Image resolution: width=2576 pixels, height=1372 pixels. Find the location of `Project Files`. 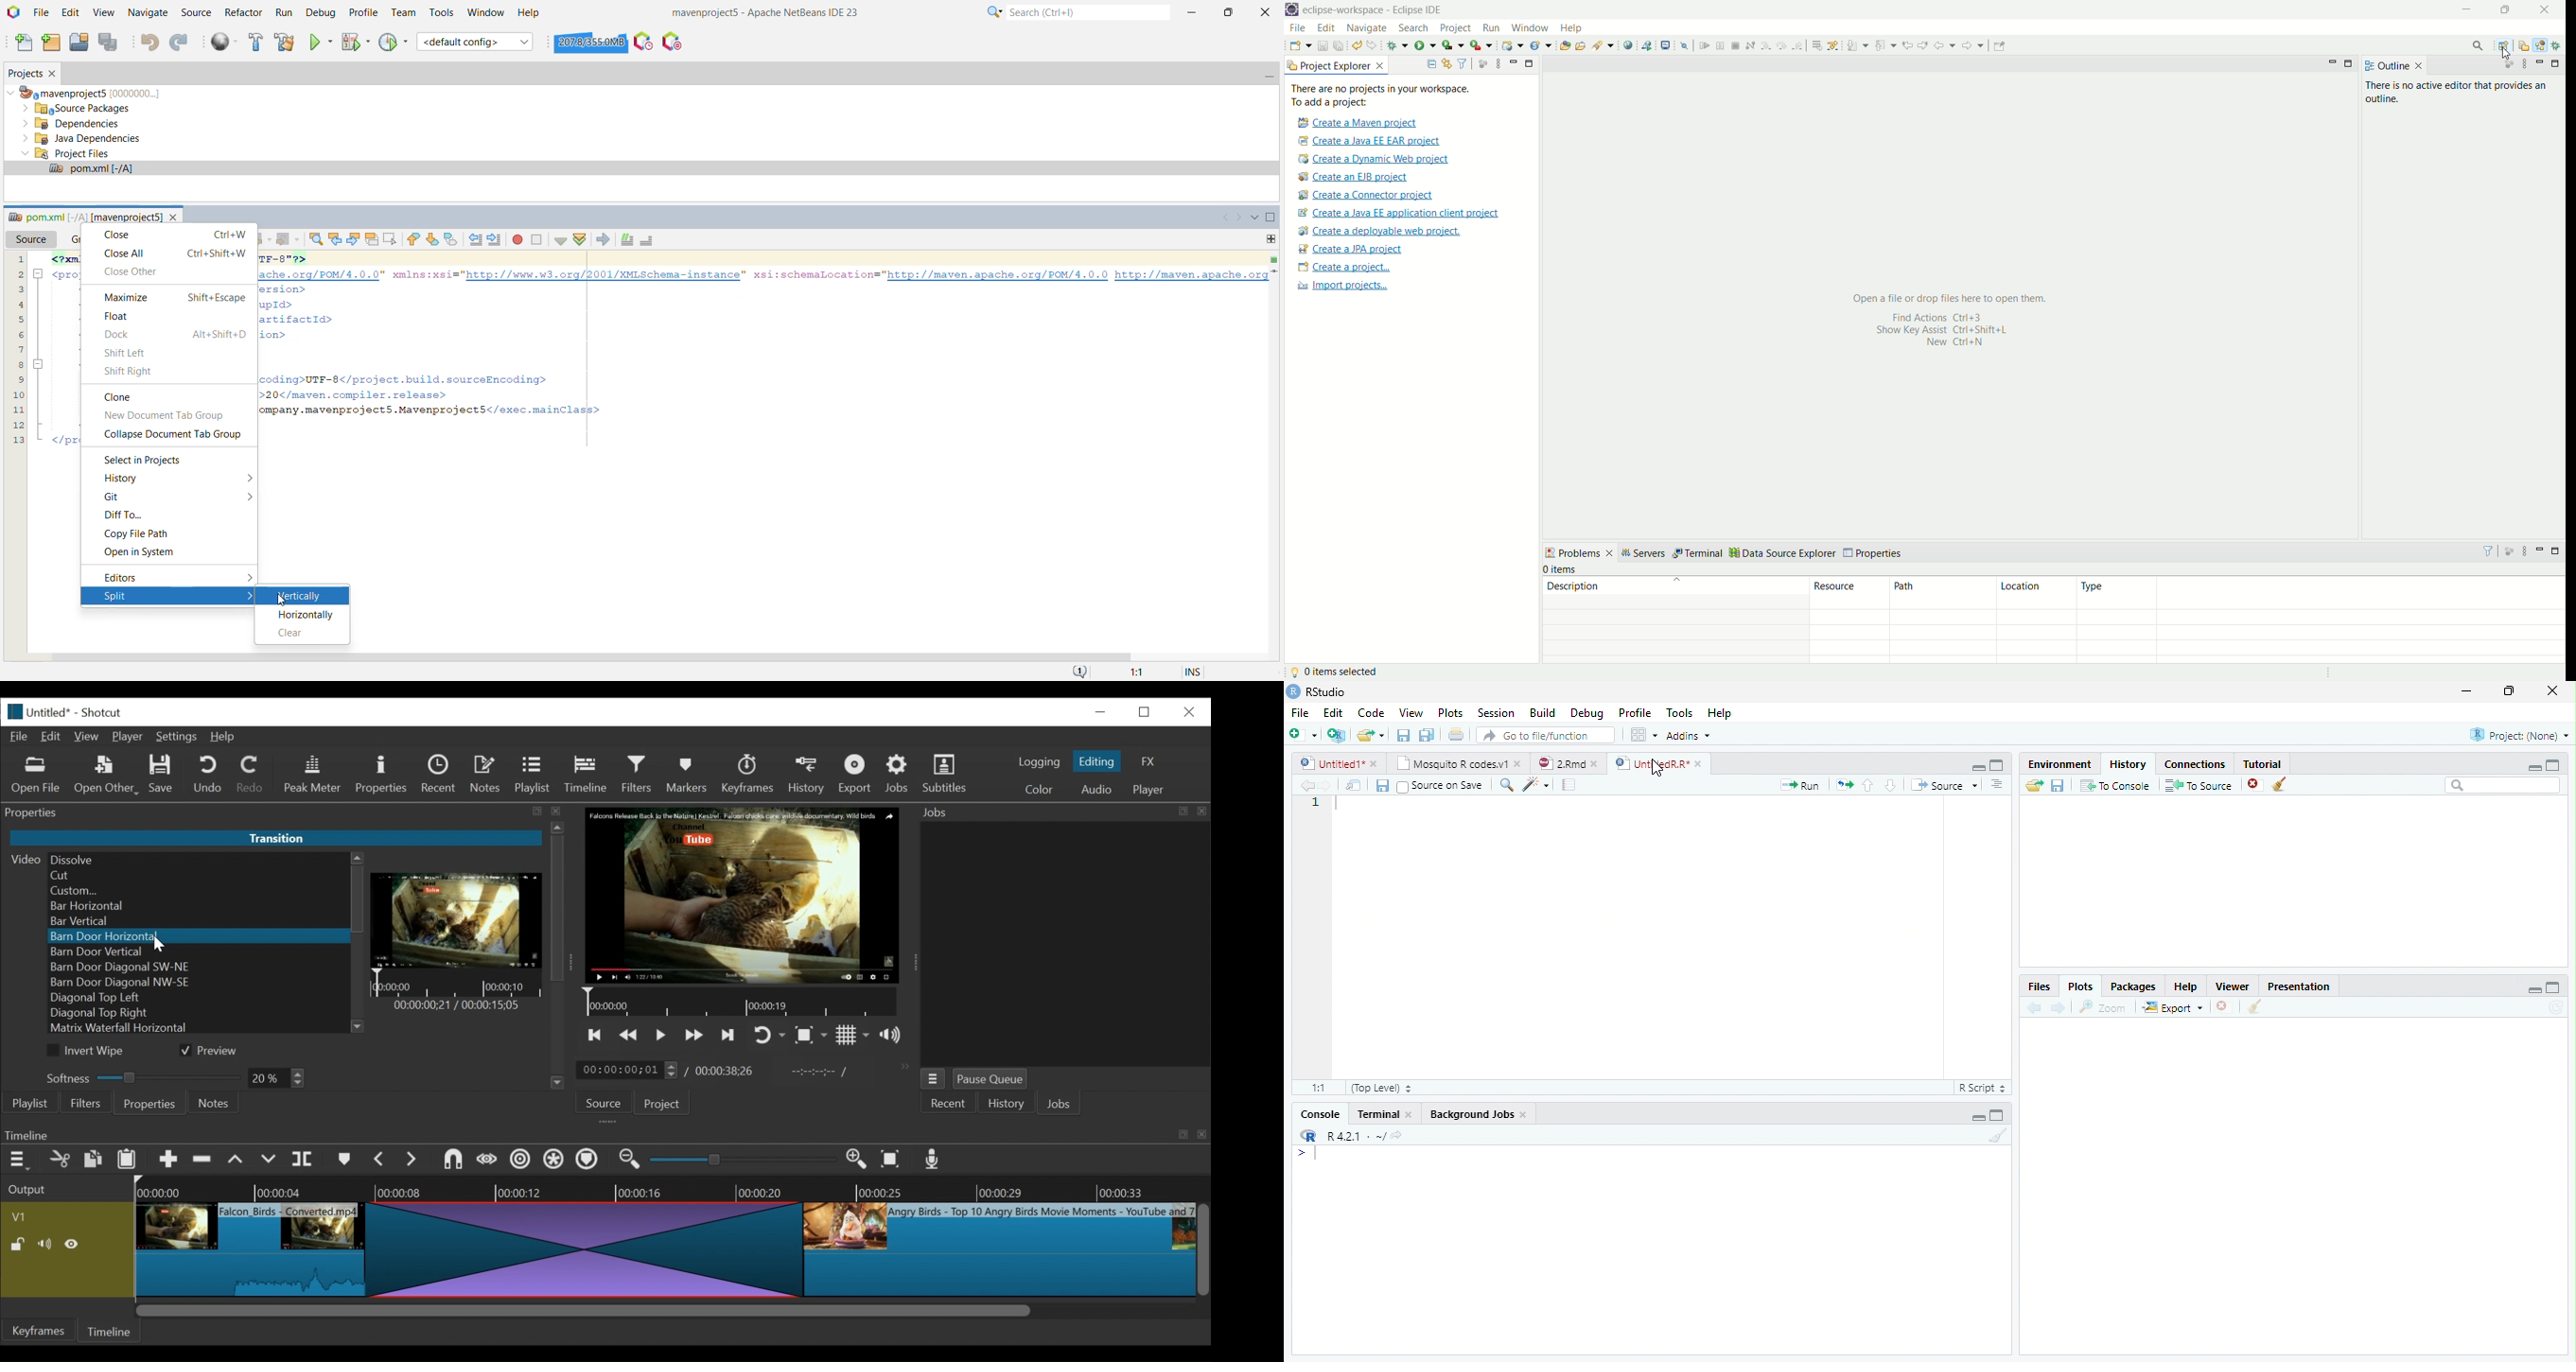

Project Files is located at coordinates (66, 153).